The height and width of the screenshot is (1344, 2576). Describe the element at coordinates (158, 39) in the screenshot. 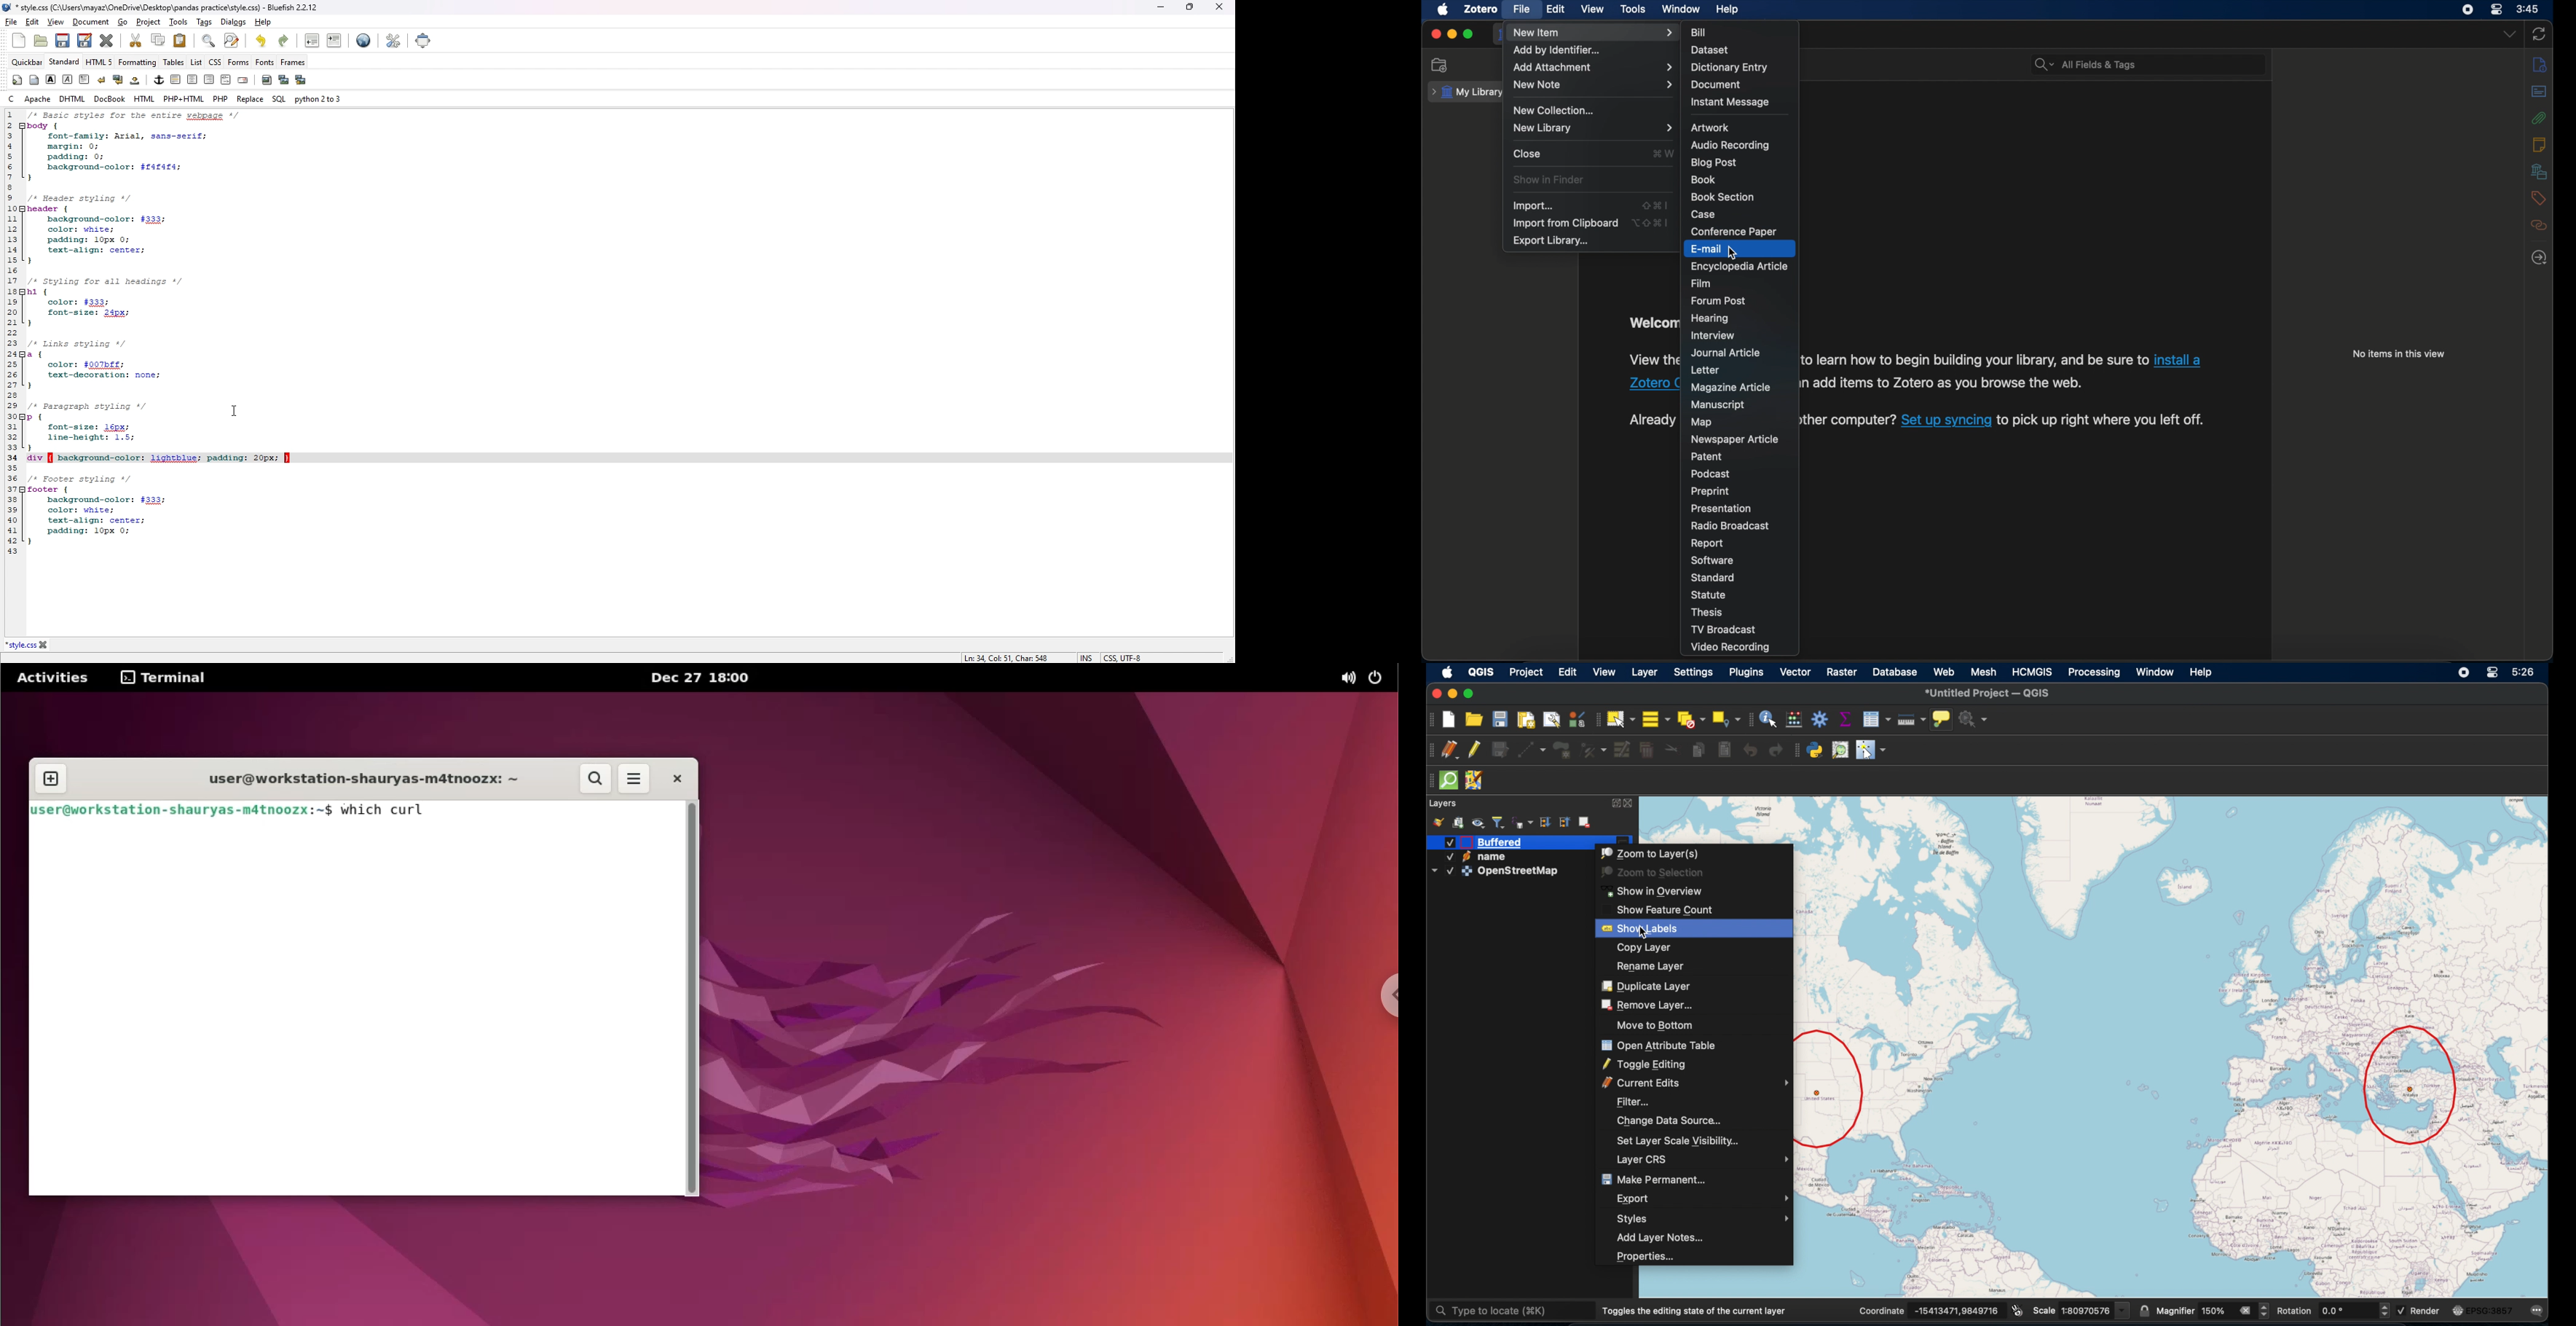

I see `copy` at that location.